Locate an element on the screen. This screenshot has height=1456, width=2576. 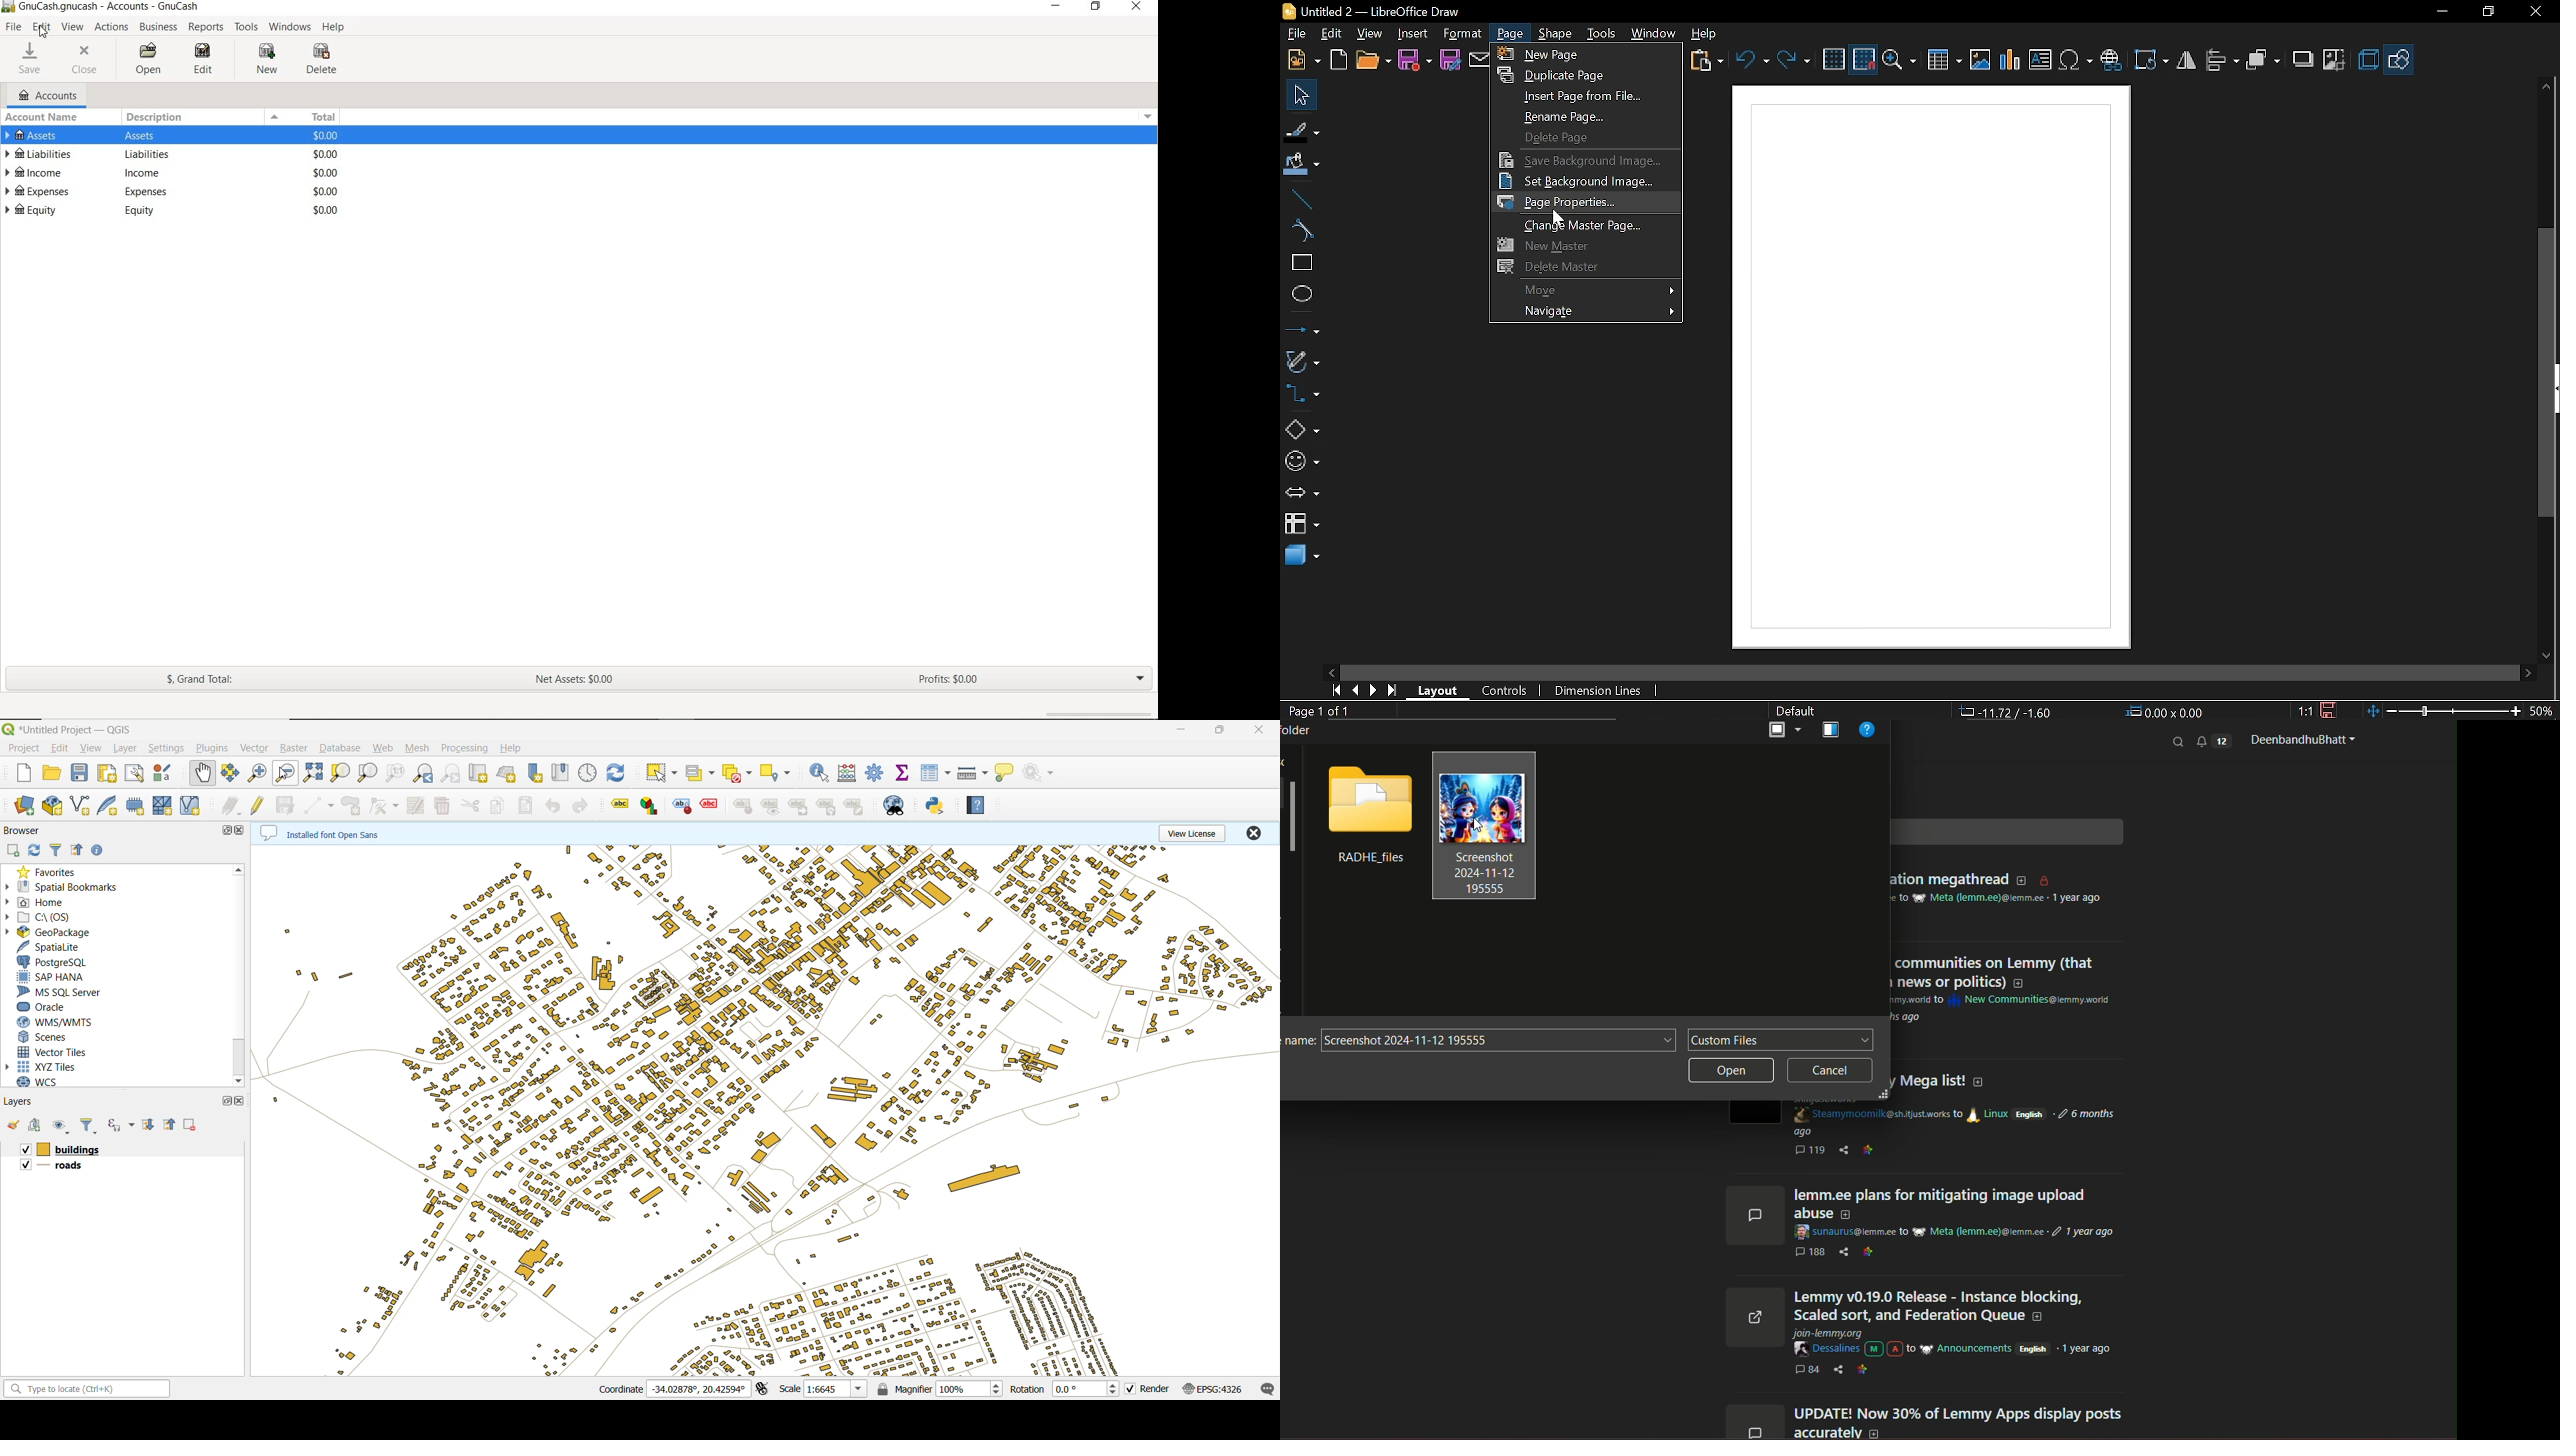
status bar is located at coordinates (89, 1390).